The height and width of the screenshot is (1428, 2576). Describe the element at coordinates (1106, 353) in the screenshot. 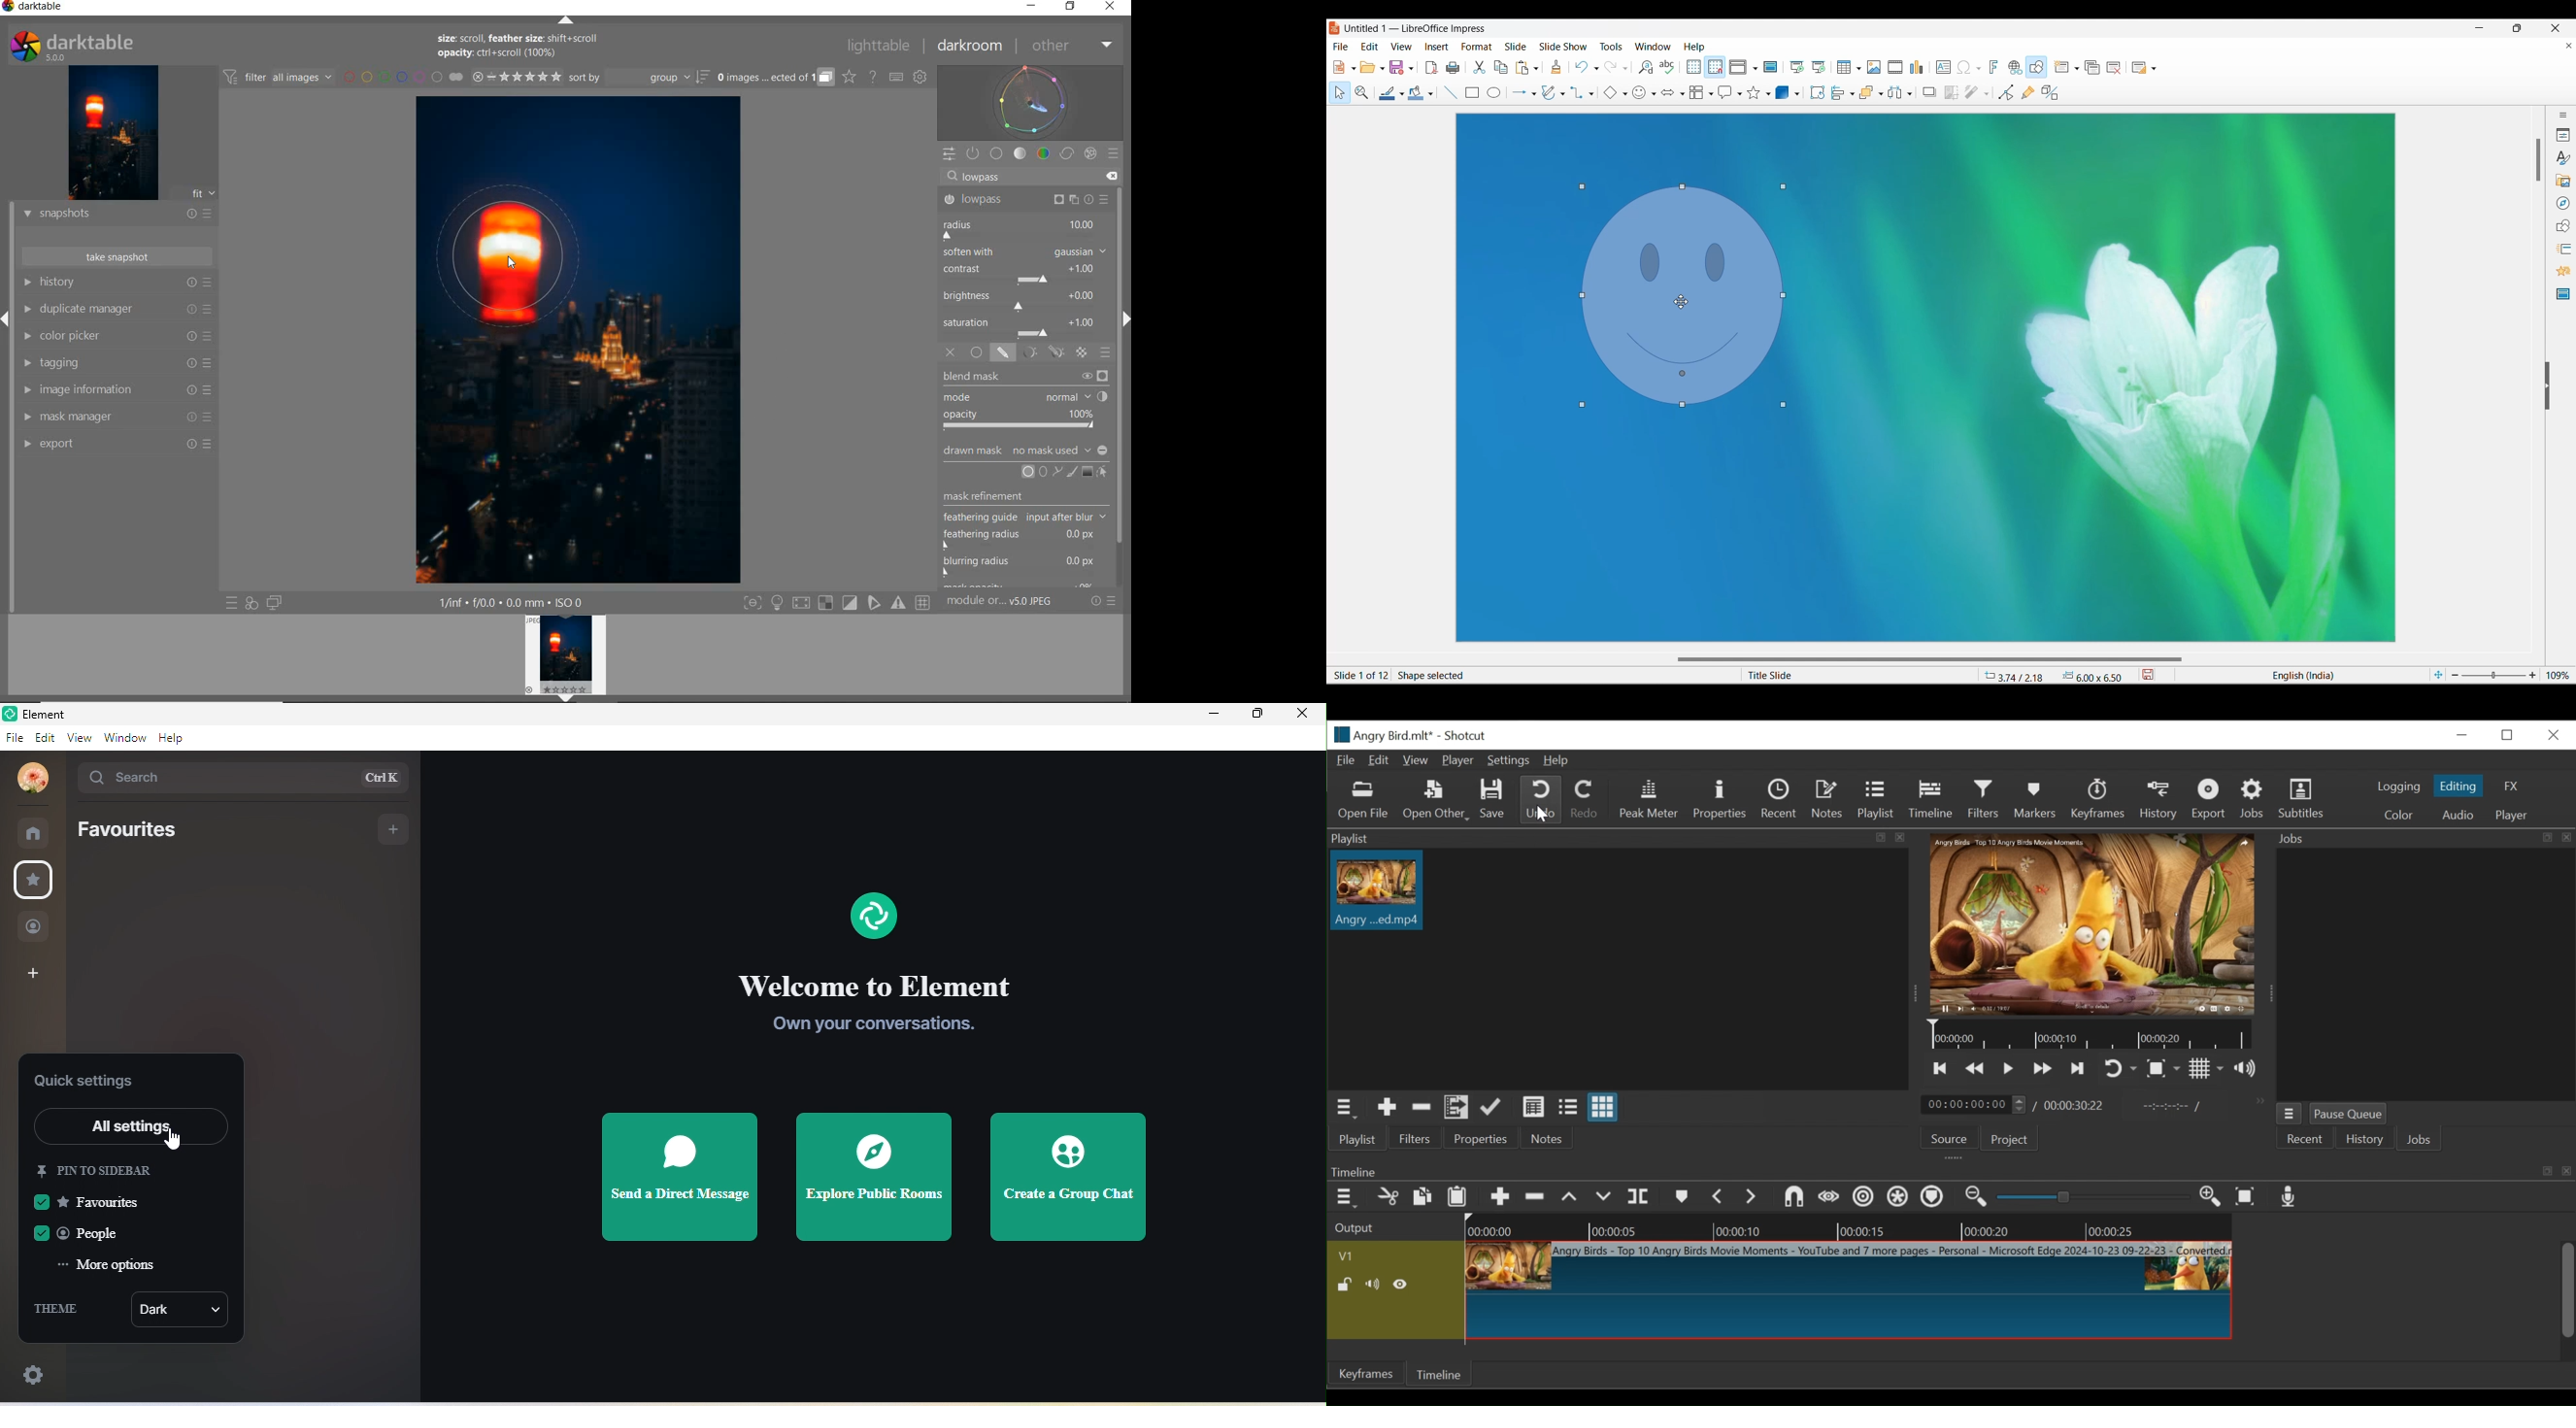

I see `BLENDING OPTIONS` at that location.